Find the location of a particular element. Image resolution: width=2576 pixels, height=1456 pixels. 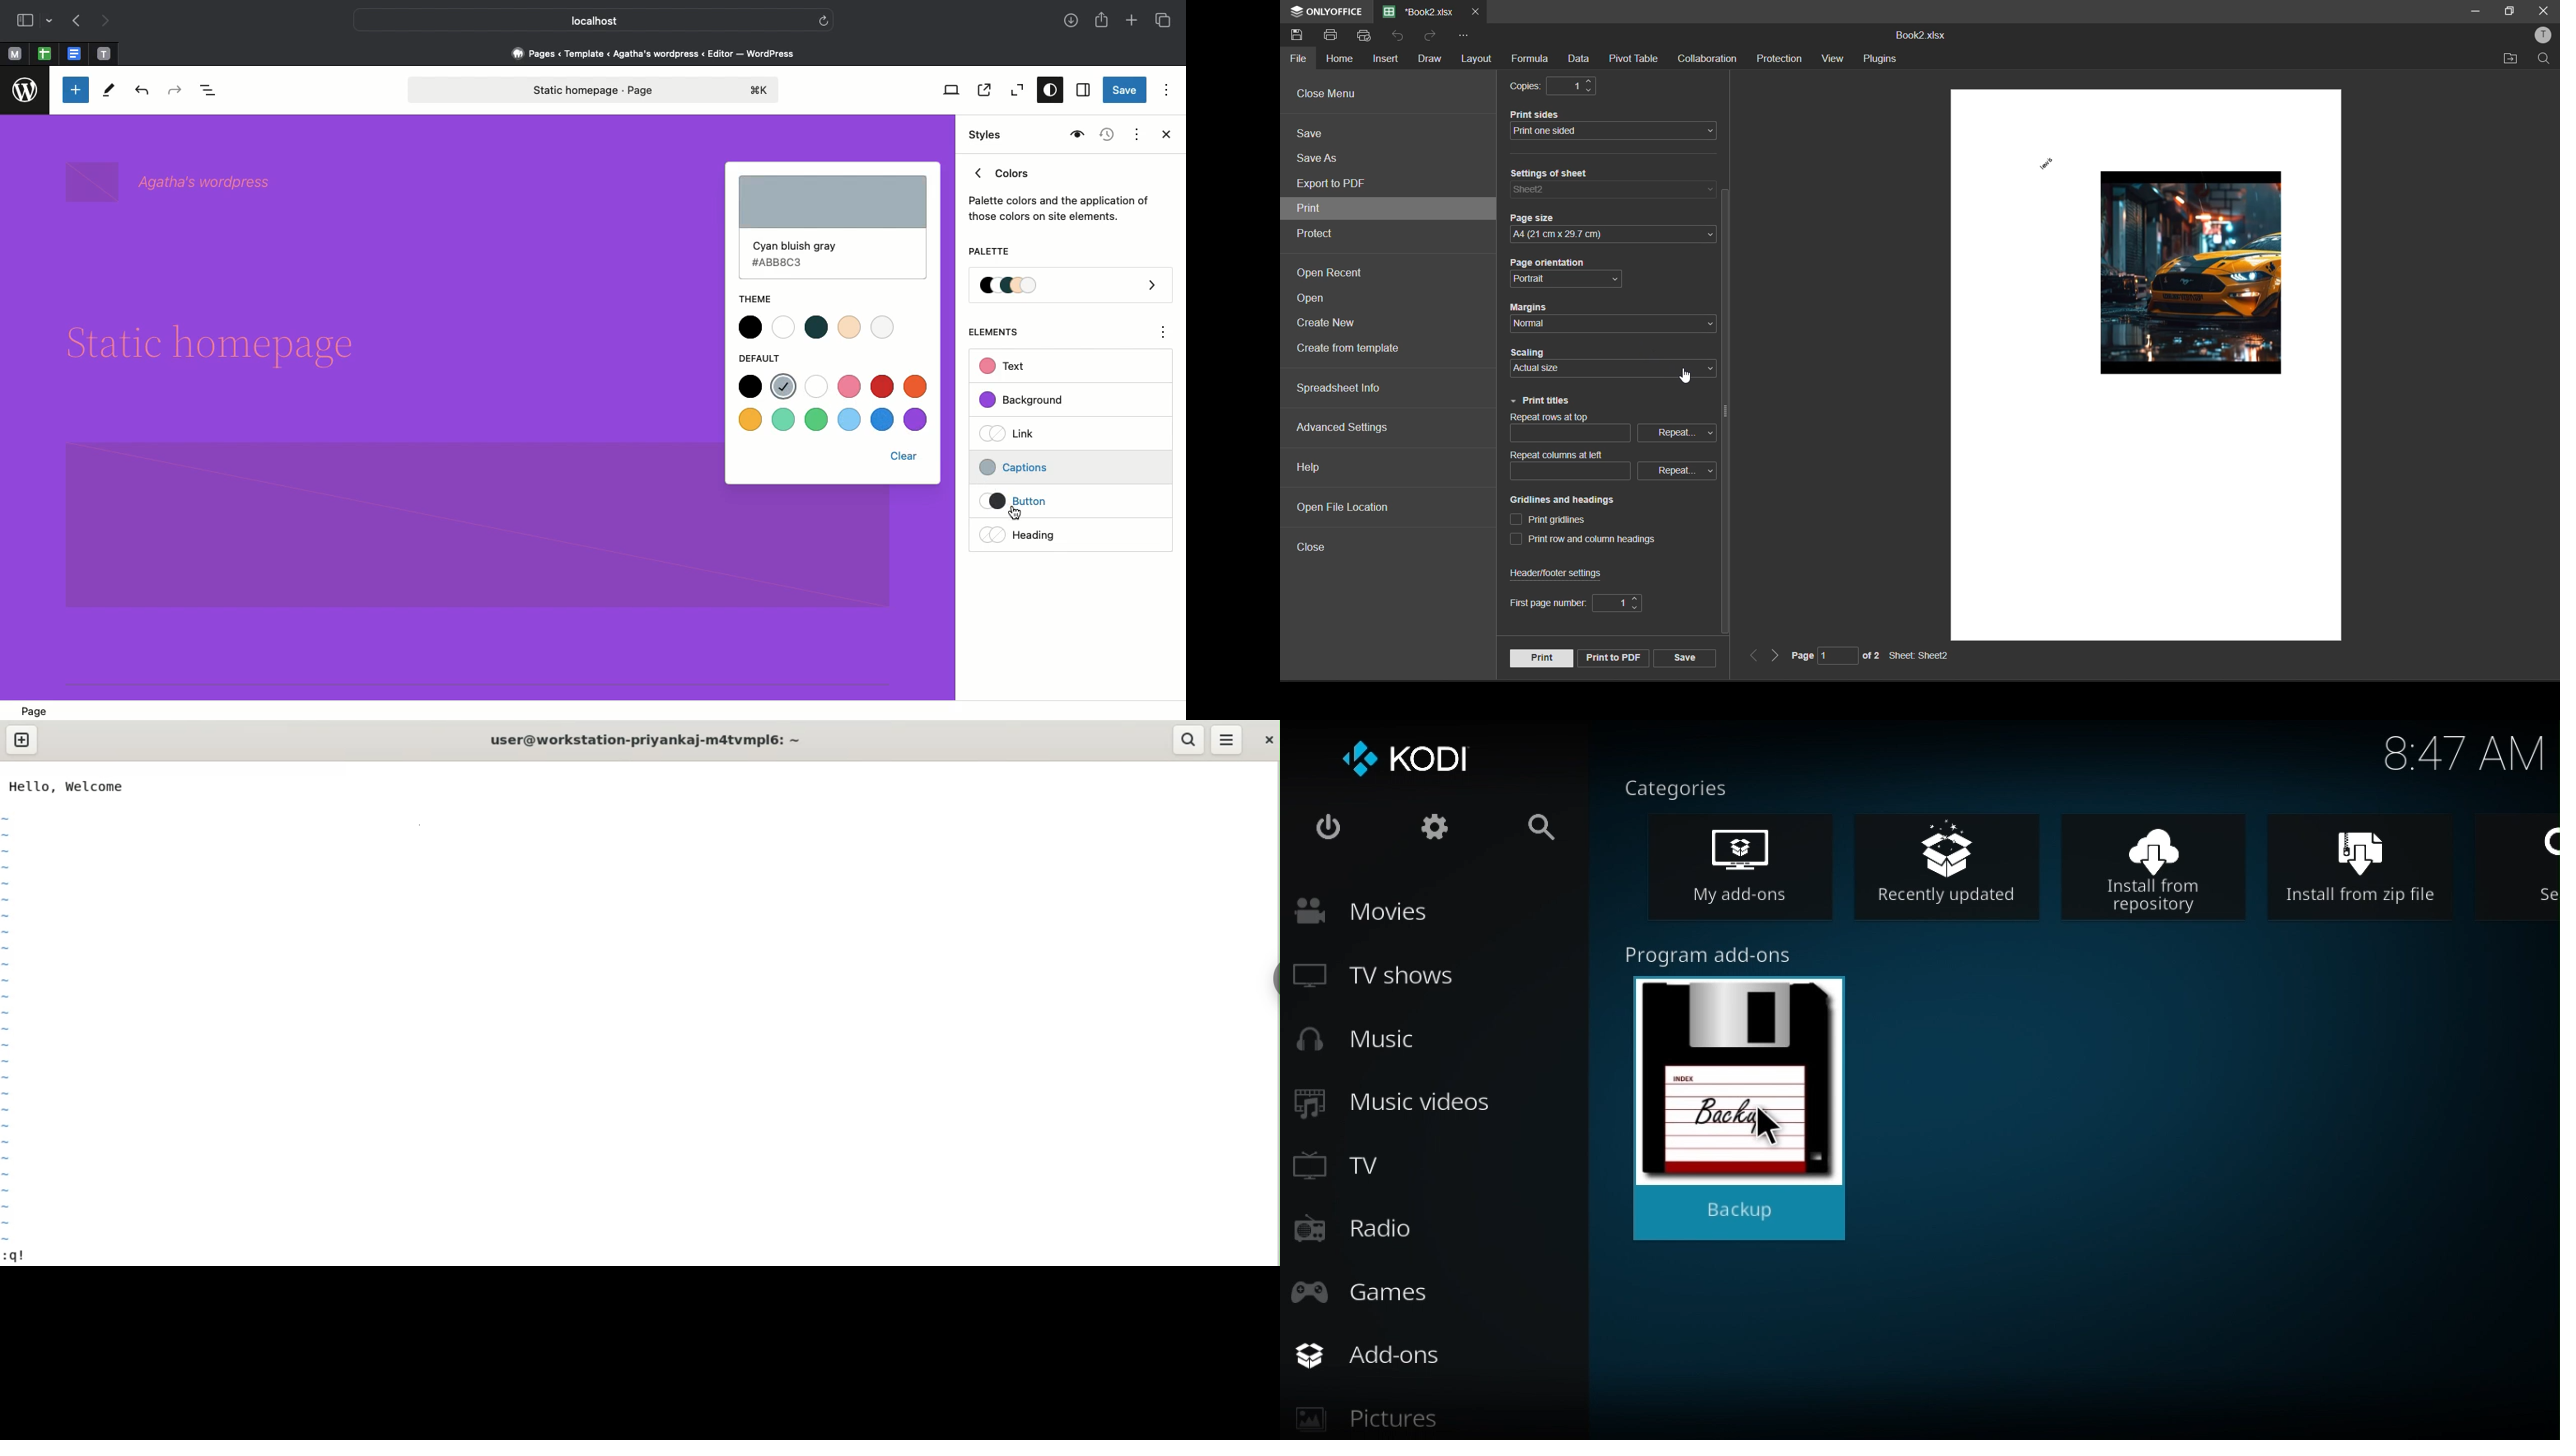

minimize is located at coordinates (2474, 11).